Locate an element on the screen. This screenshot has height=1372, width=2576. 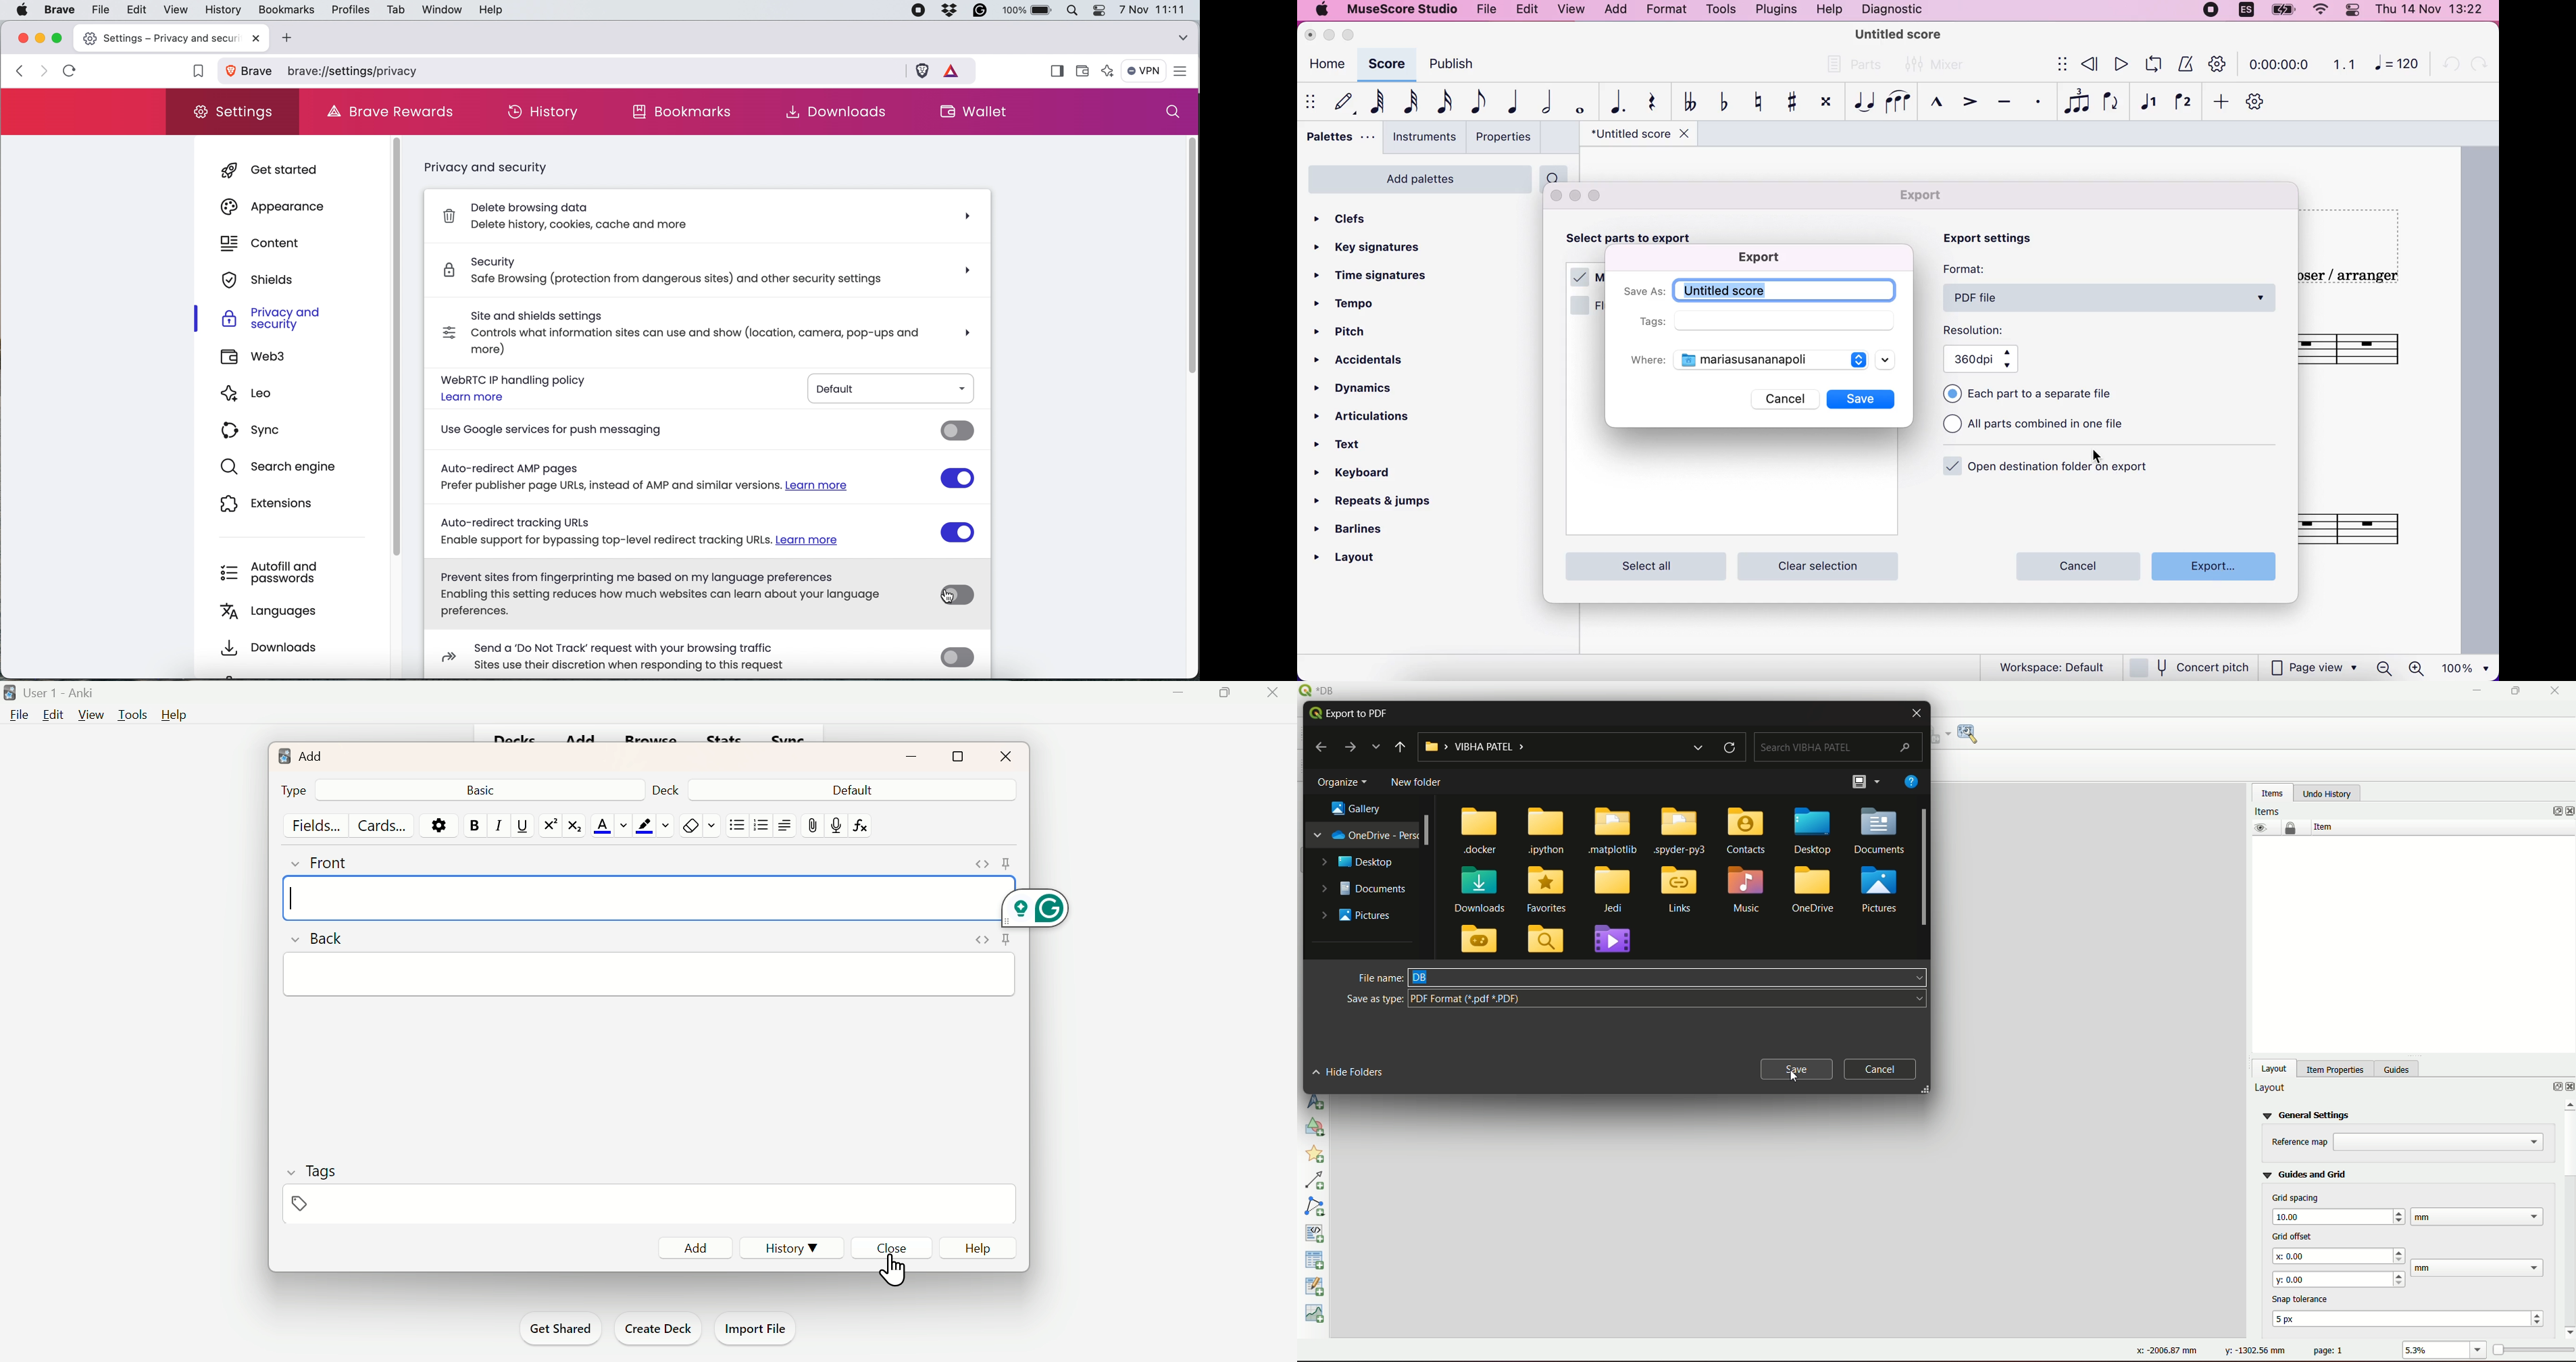
accidentals is located at coordinates (1366, 364).